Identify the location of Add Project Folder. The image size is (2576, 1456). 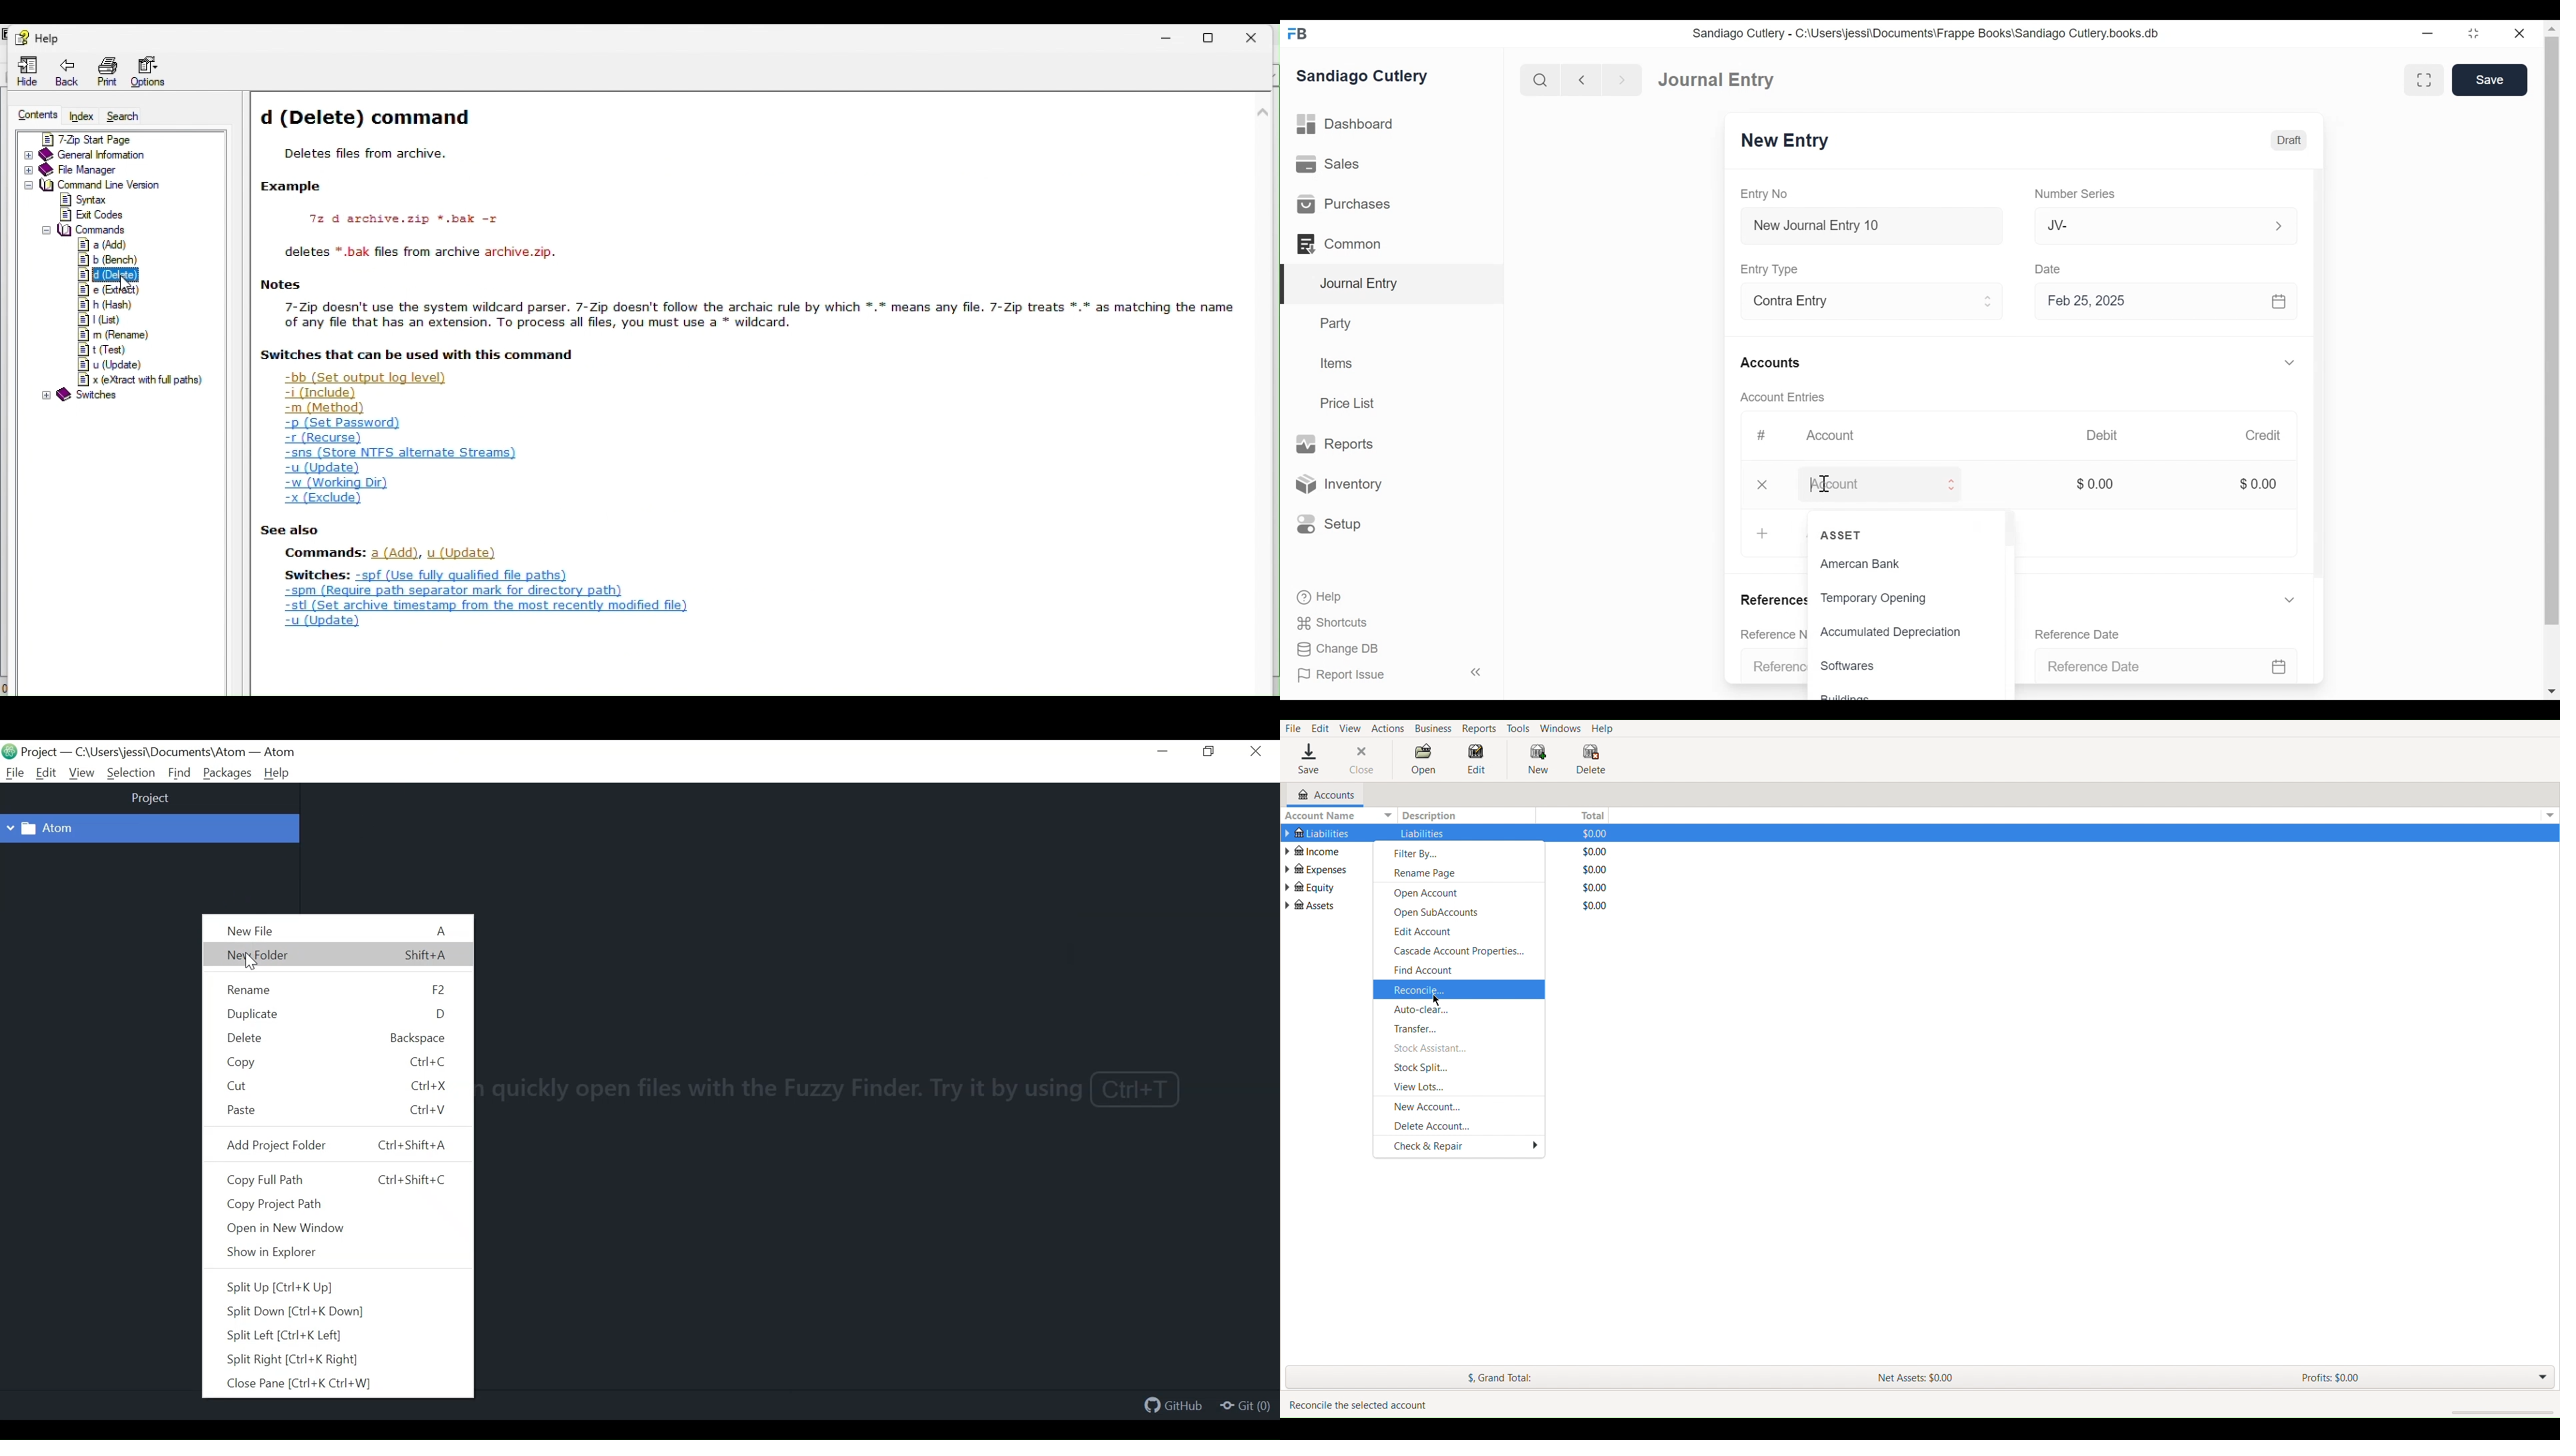
(277, 1145).